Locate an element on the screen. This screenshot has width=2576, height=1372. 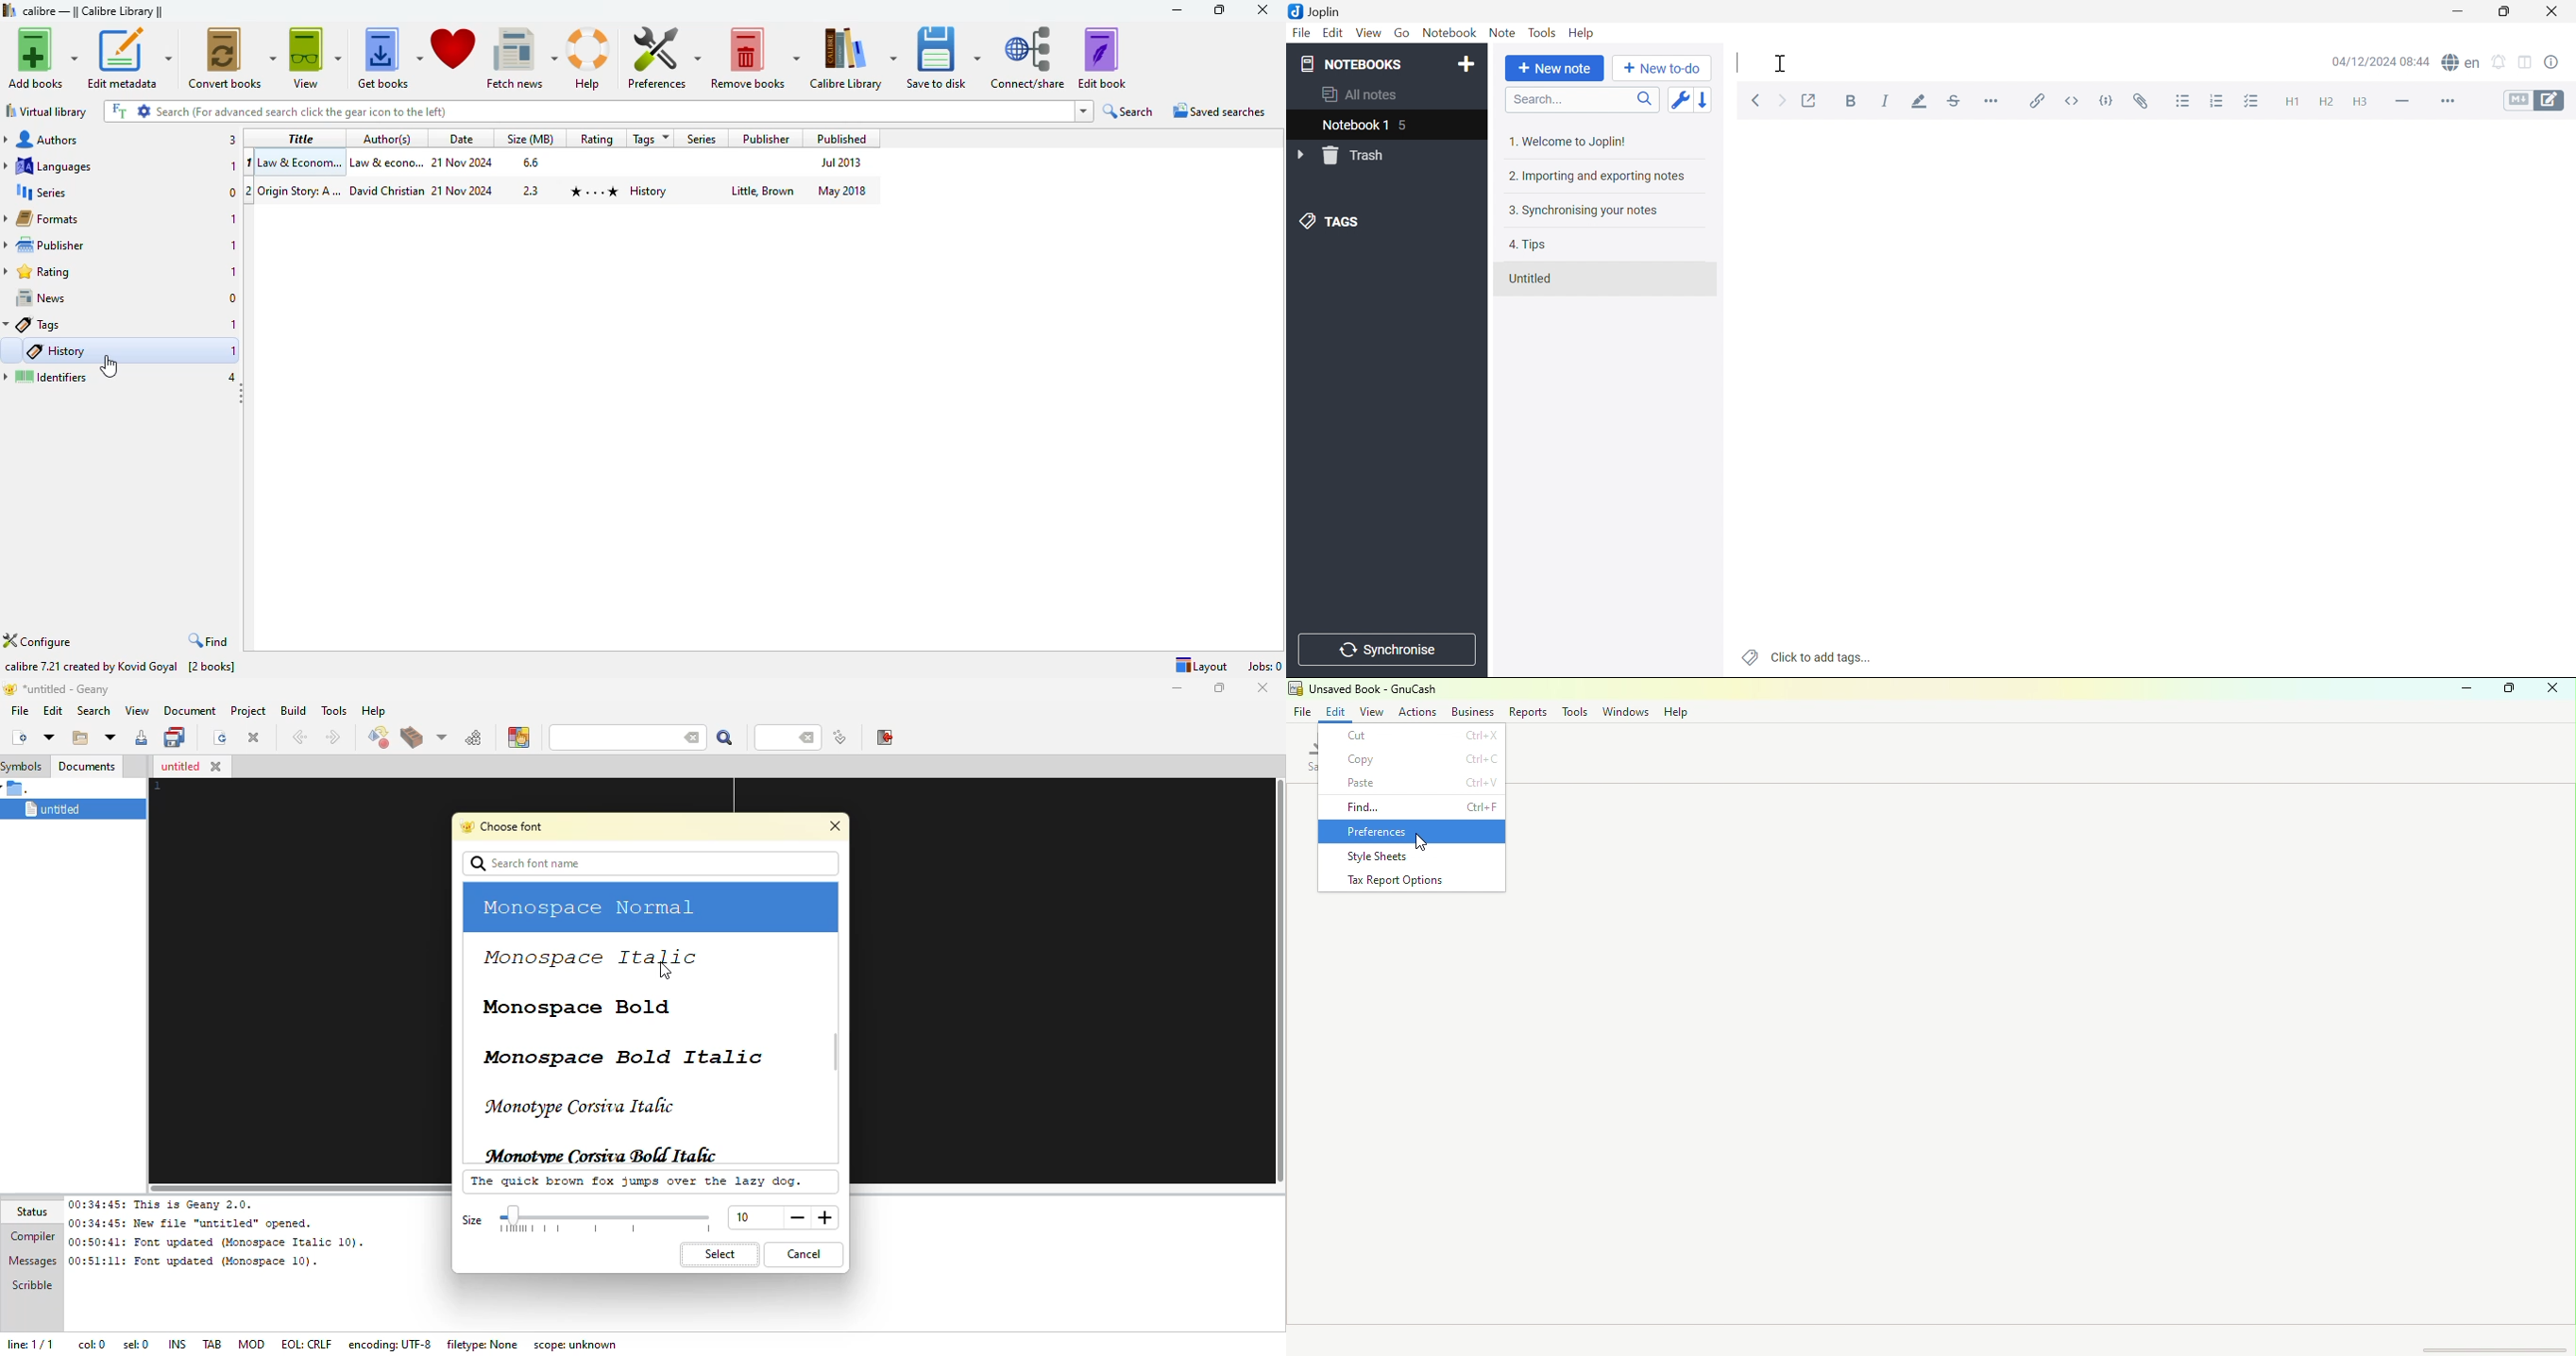
Notes properties is located at coordinates (2553, 62).